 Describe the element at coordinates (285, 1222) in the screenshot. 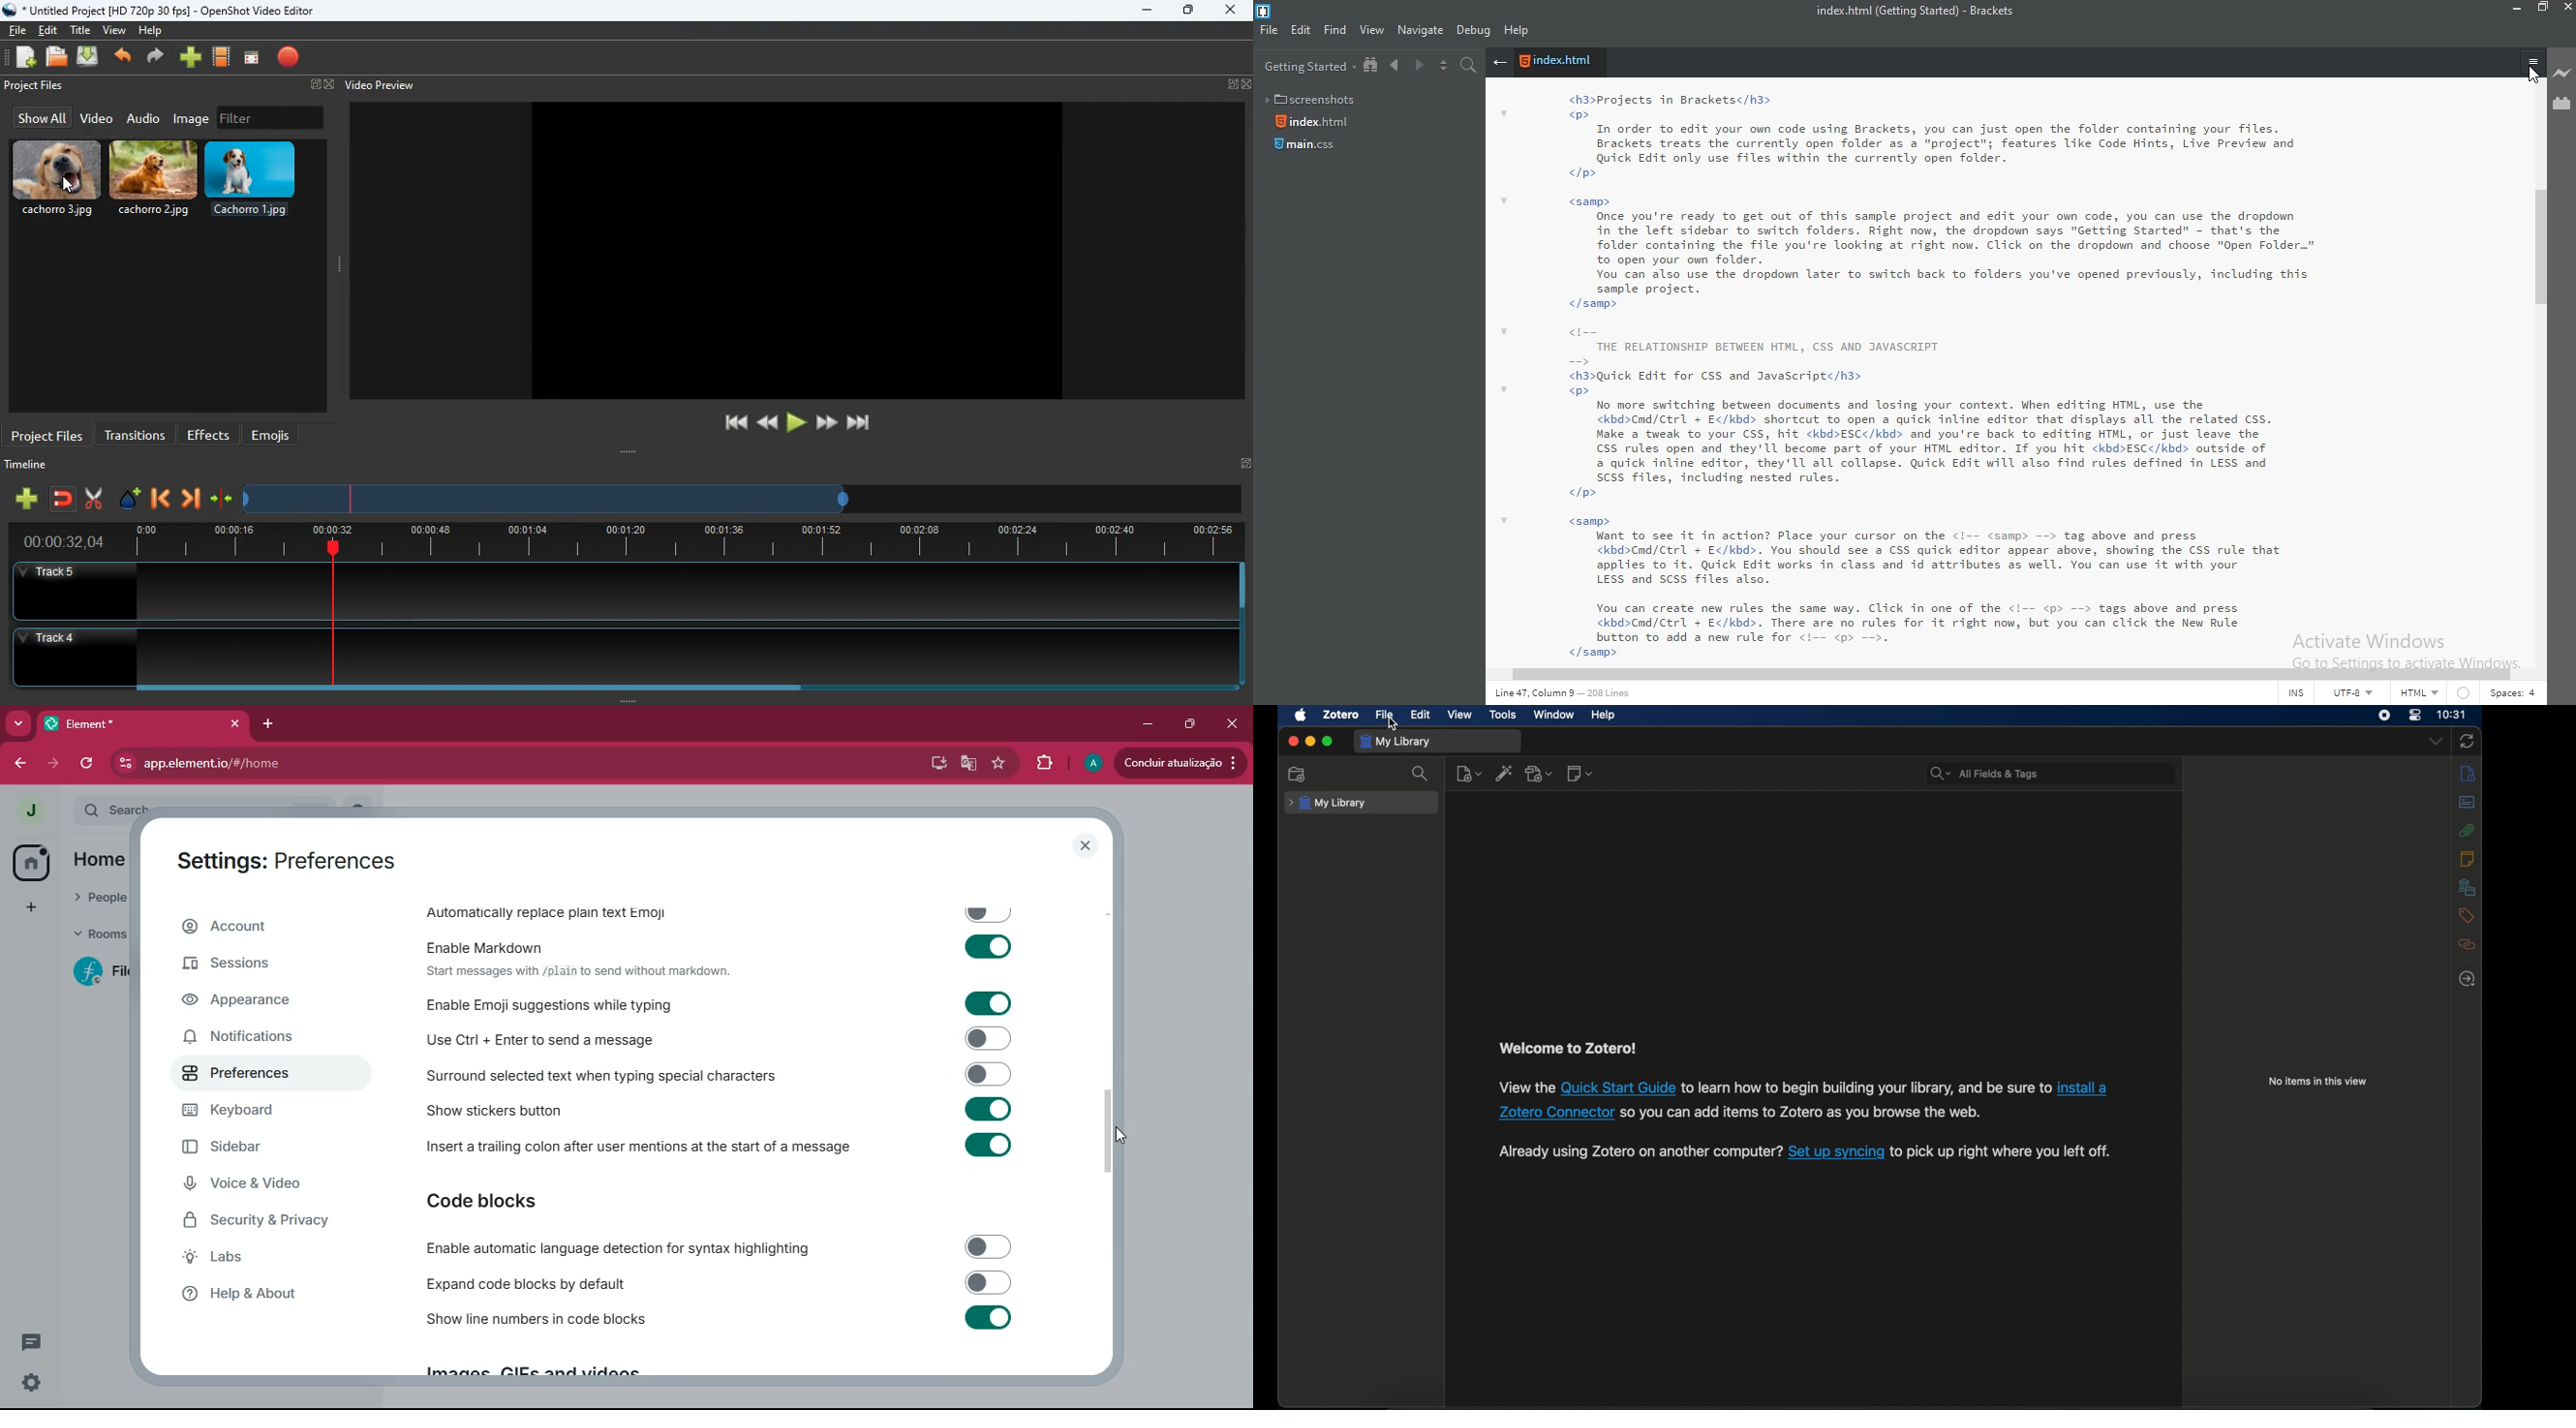

I see `security & Privacy` at that location.